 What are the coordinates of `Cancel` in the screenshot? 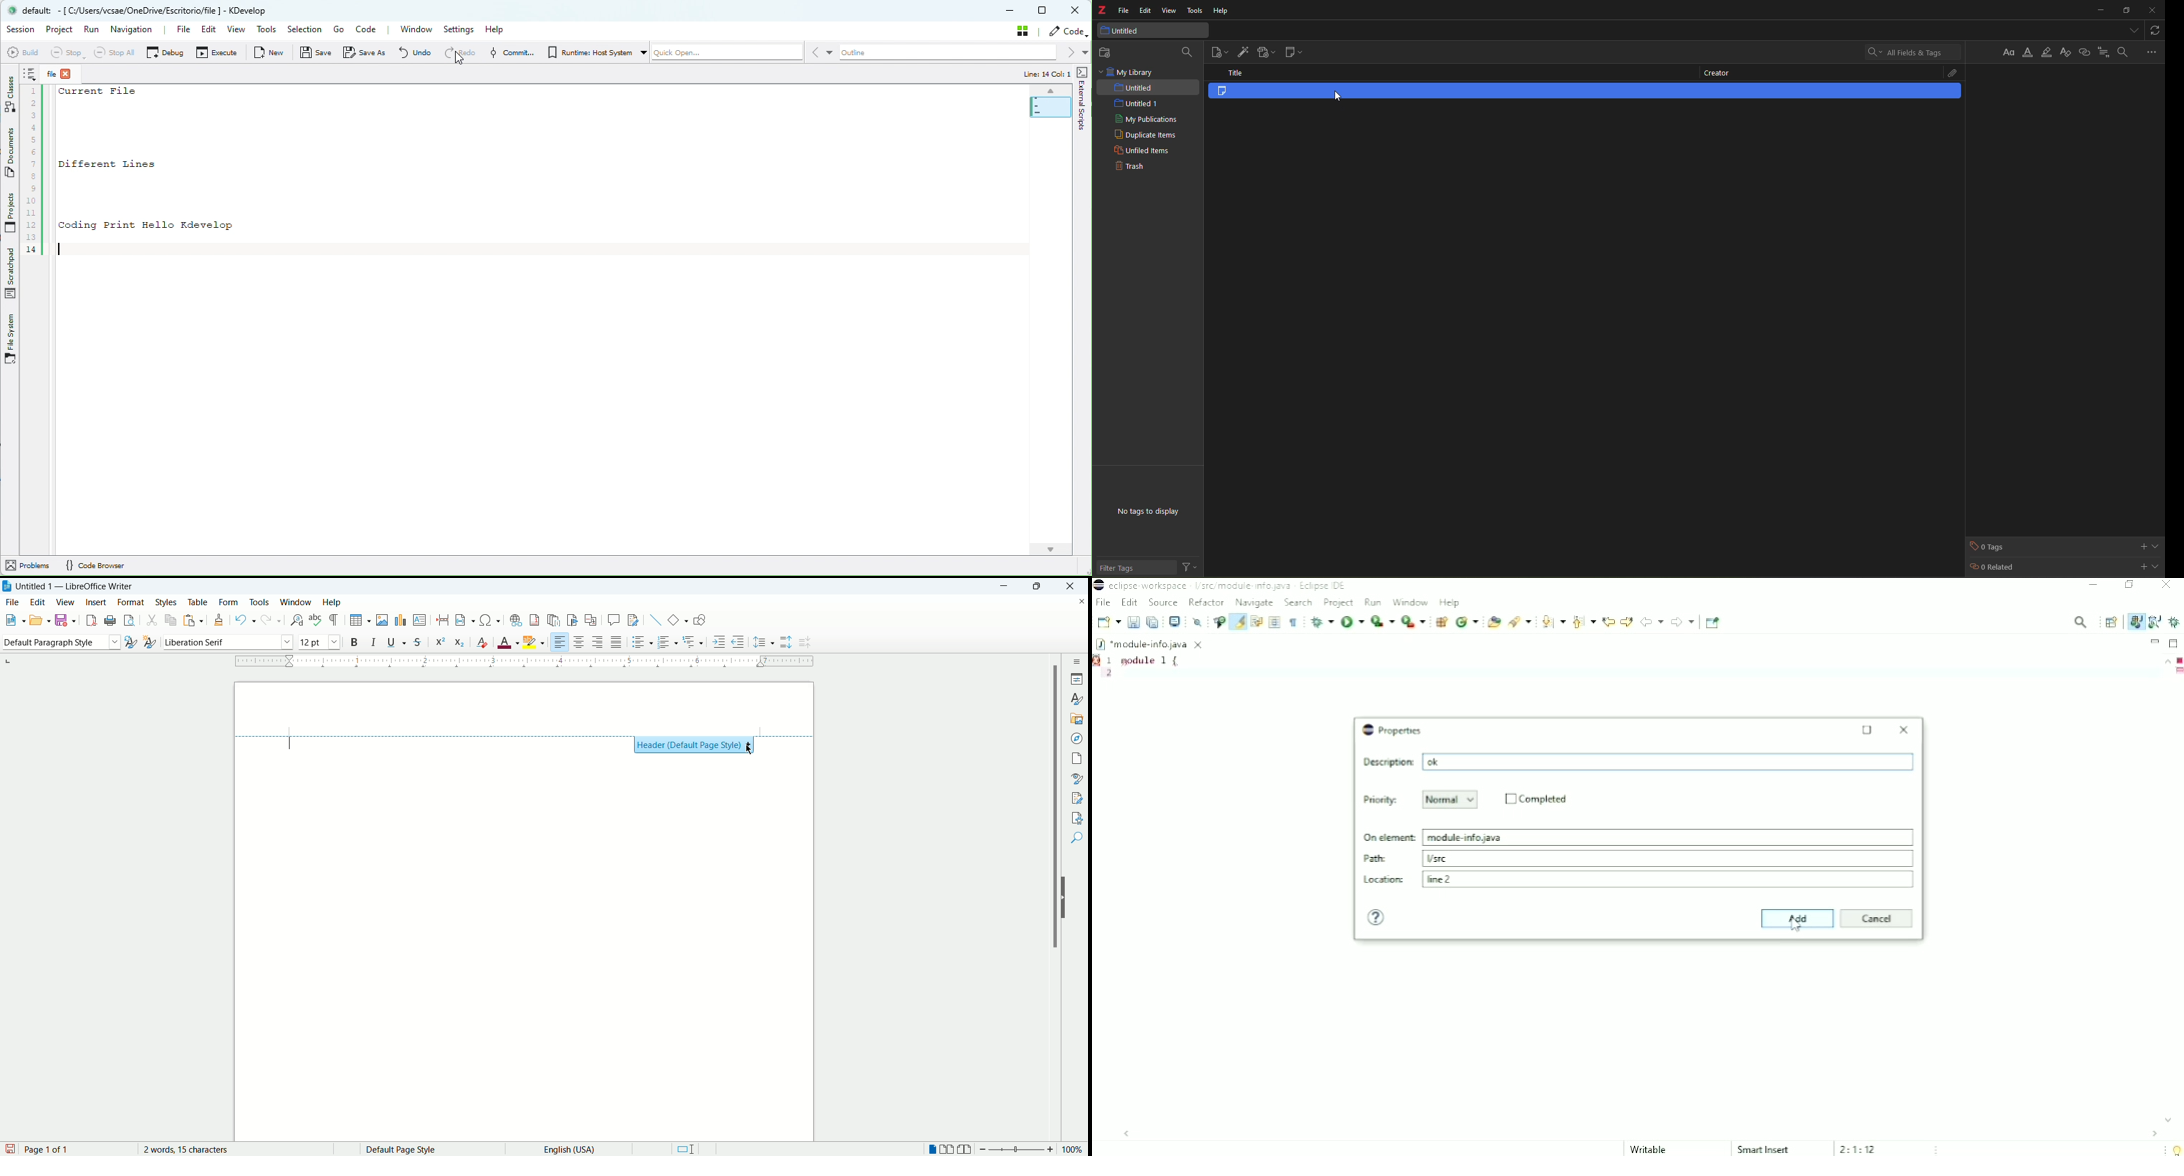 It's located at (1878, 919).